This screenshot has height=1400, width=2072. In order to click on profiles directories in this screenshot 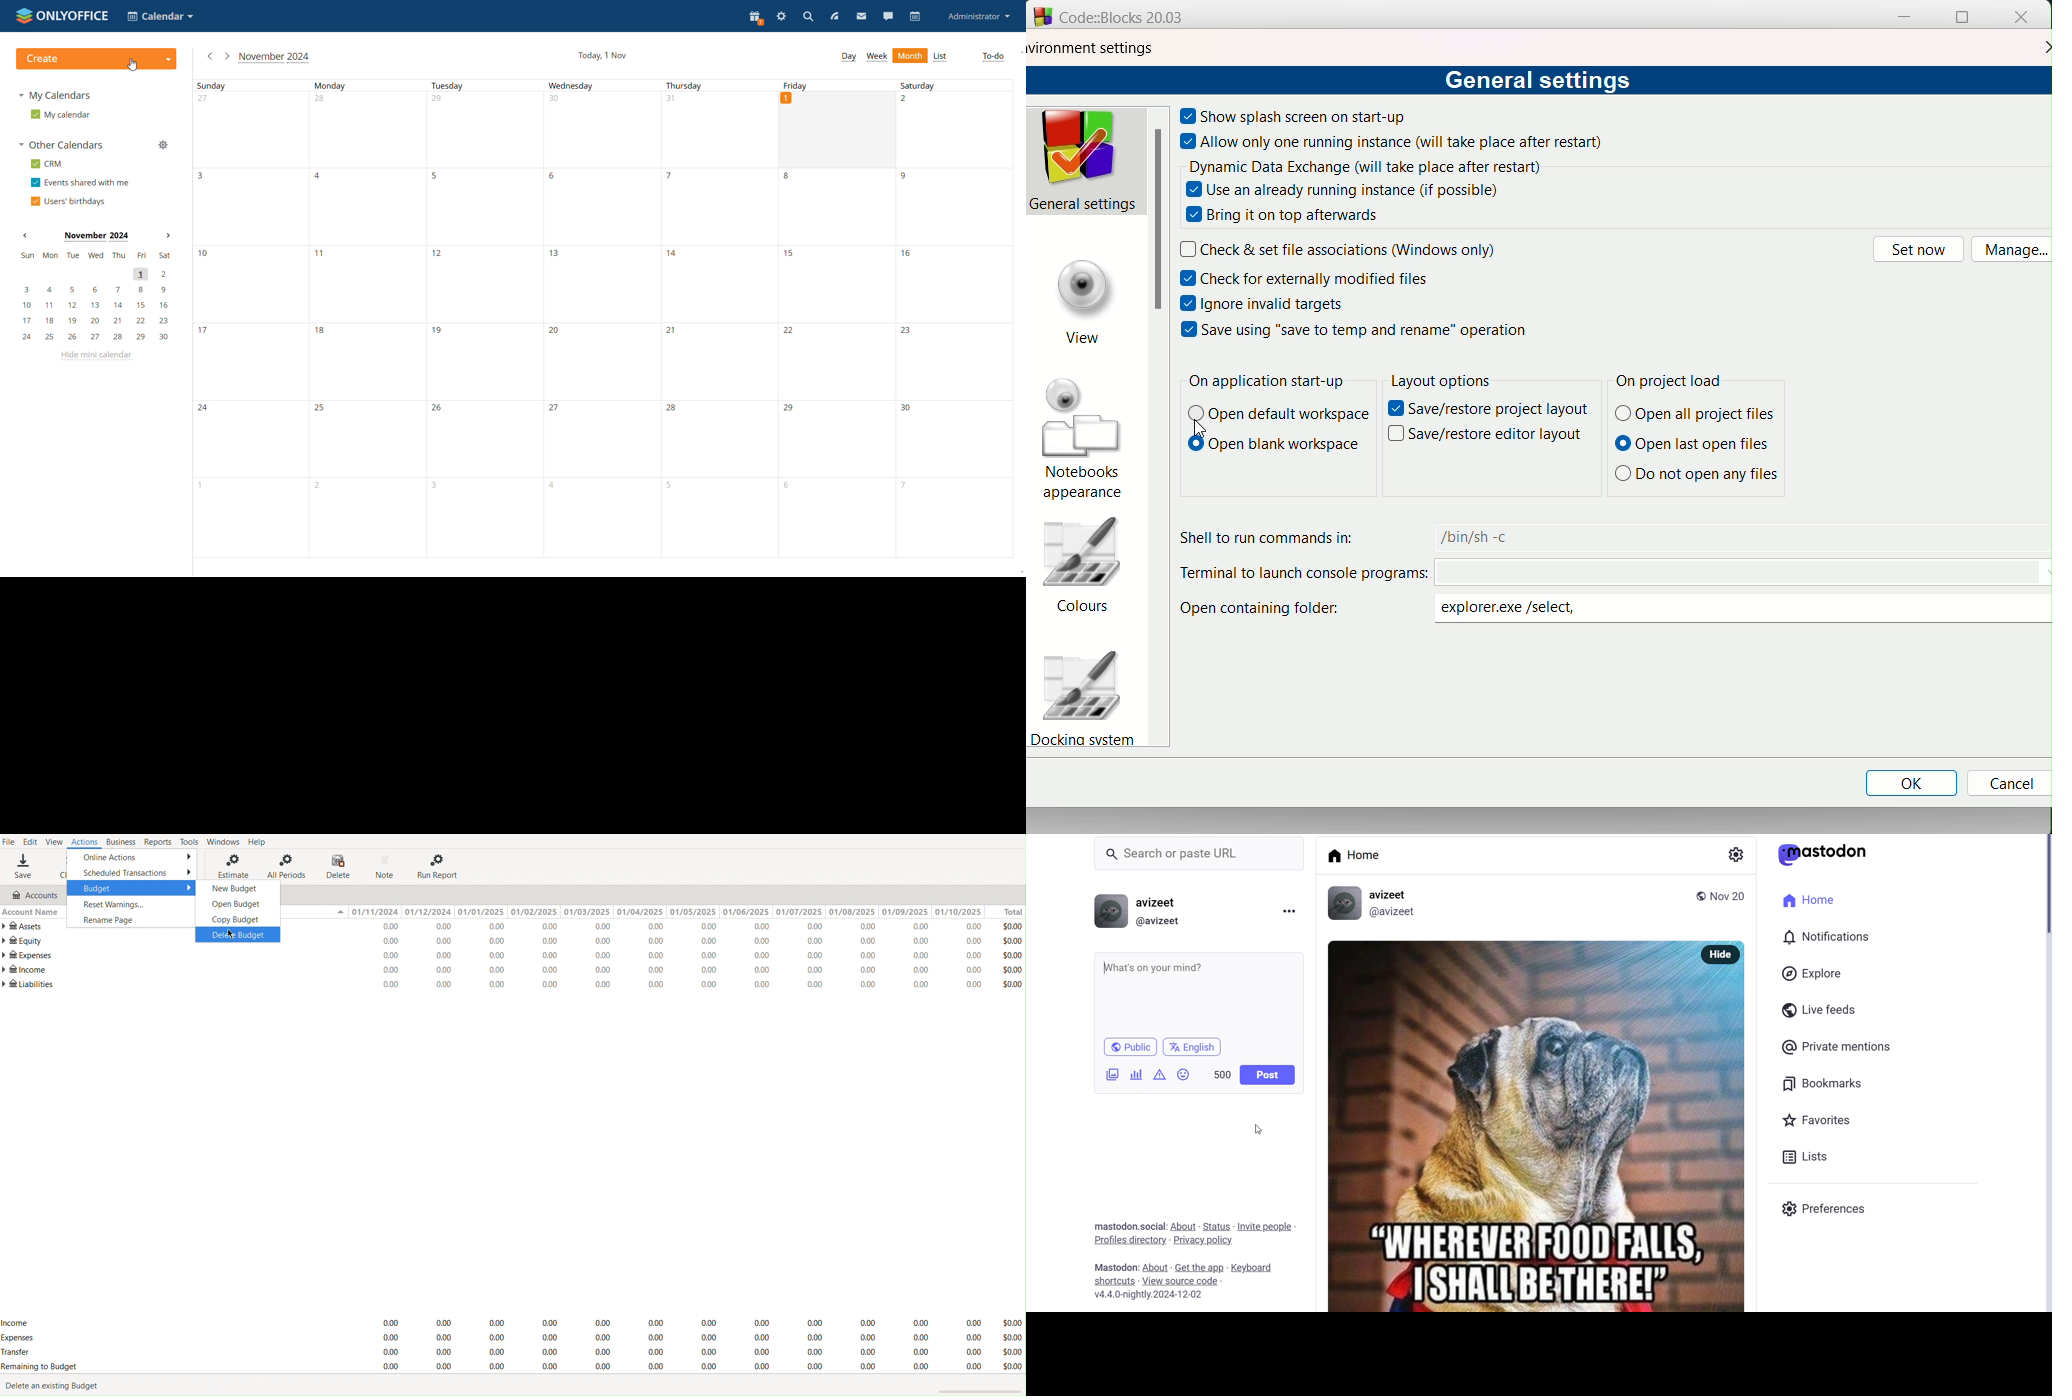, I will do `click(1130, 1242)`.